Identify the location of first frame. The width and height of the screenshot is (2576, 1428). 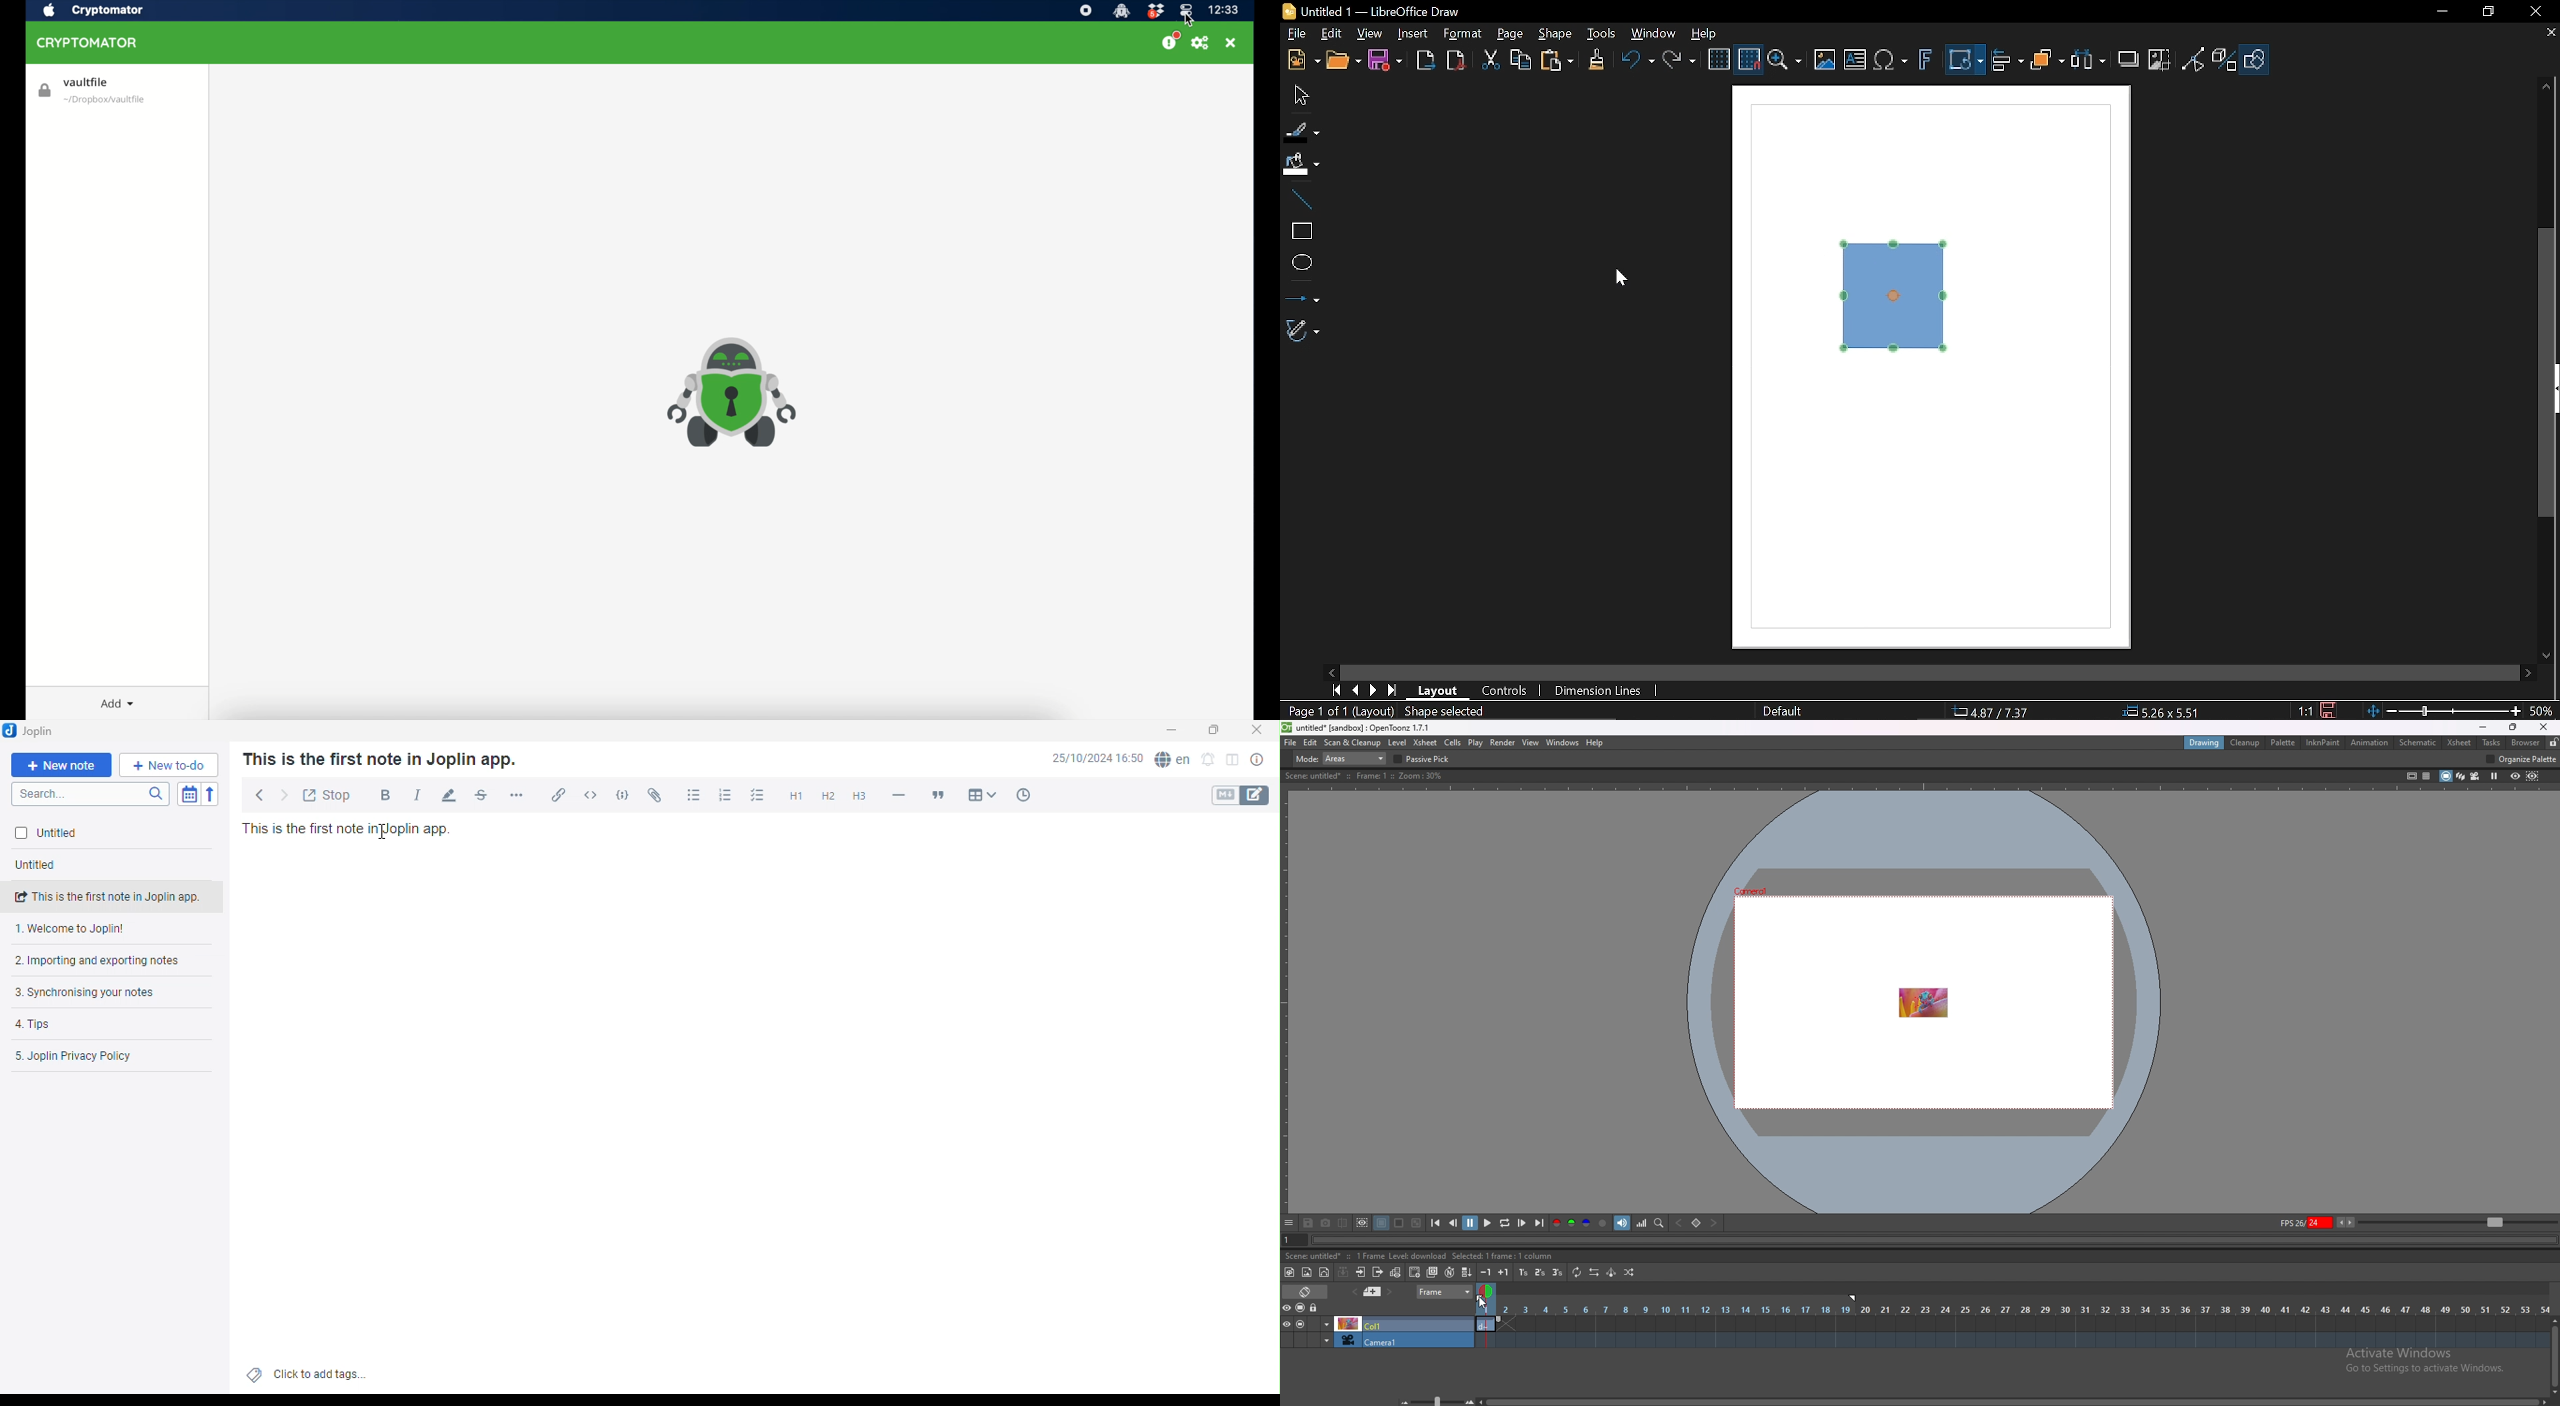
(1436, 1224).